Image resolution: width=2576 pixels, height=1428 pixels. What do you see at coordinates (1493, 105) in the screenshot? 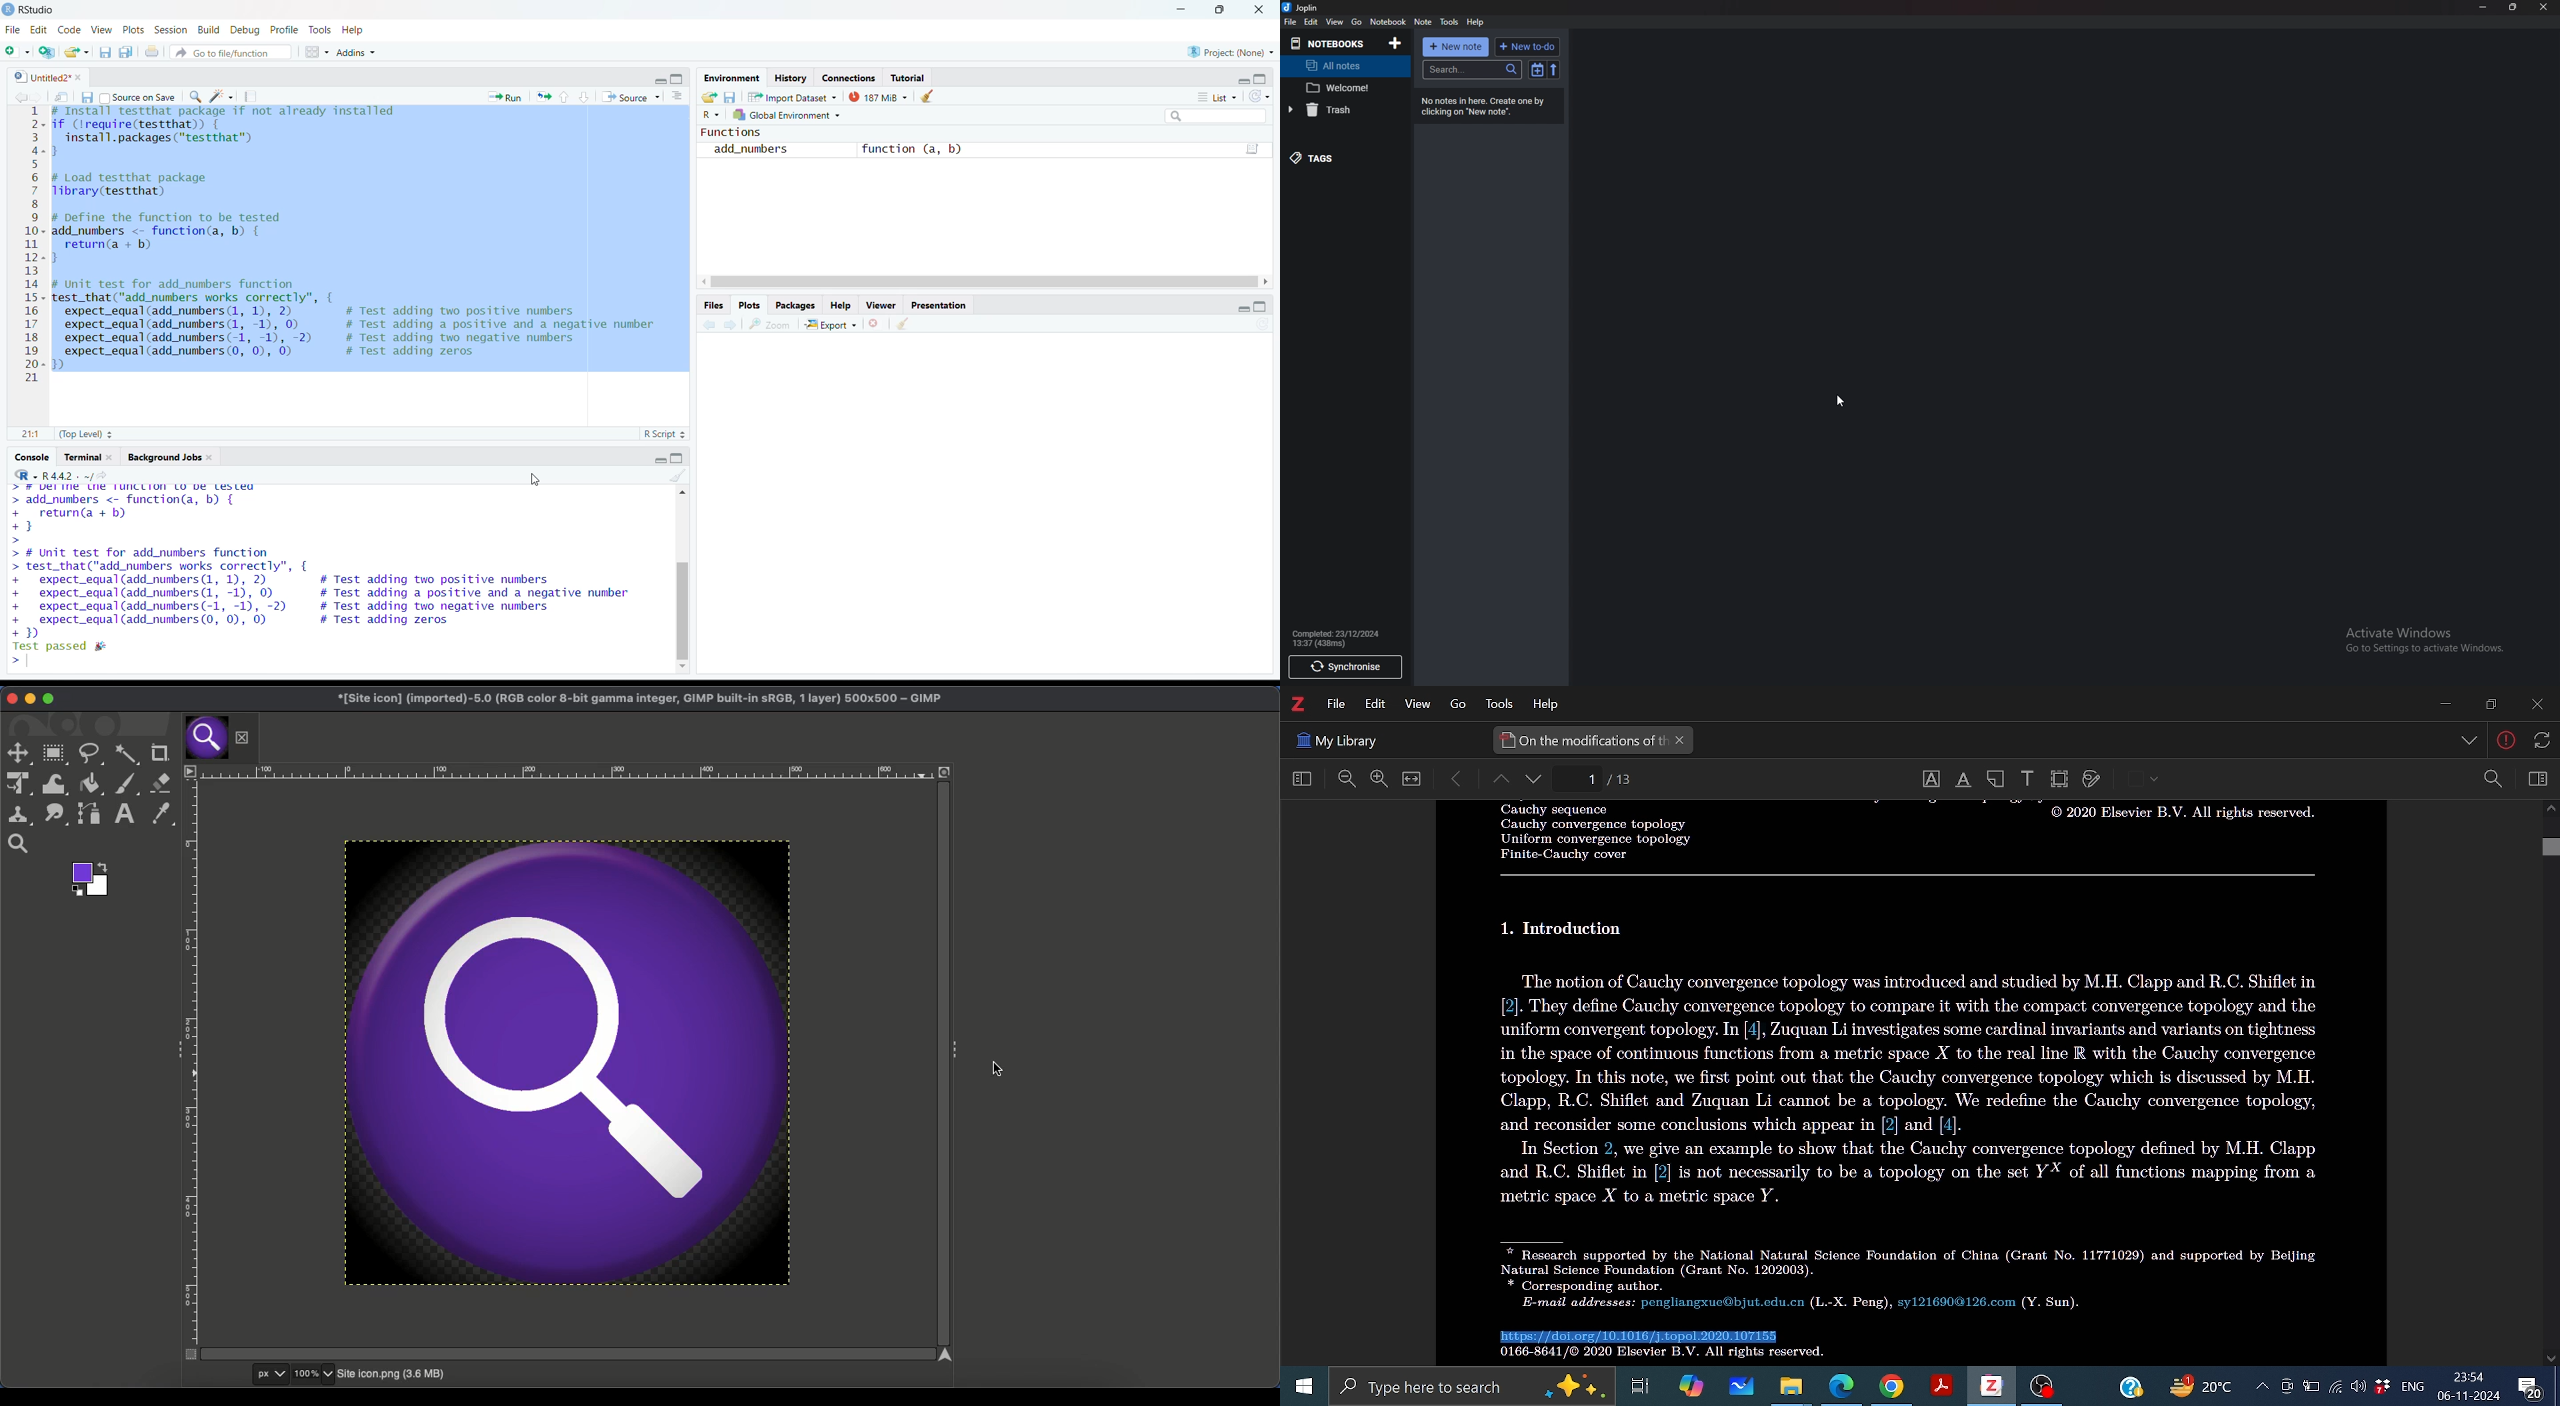
I see `info` at bounding box center [1493, 105].